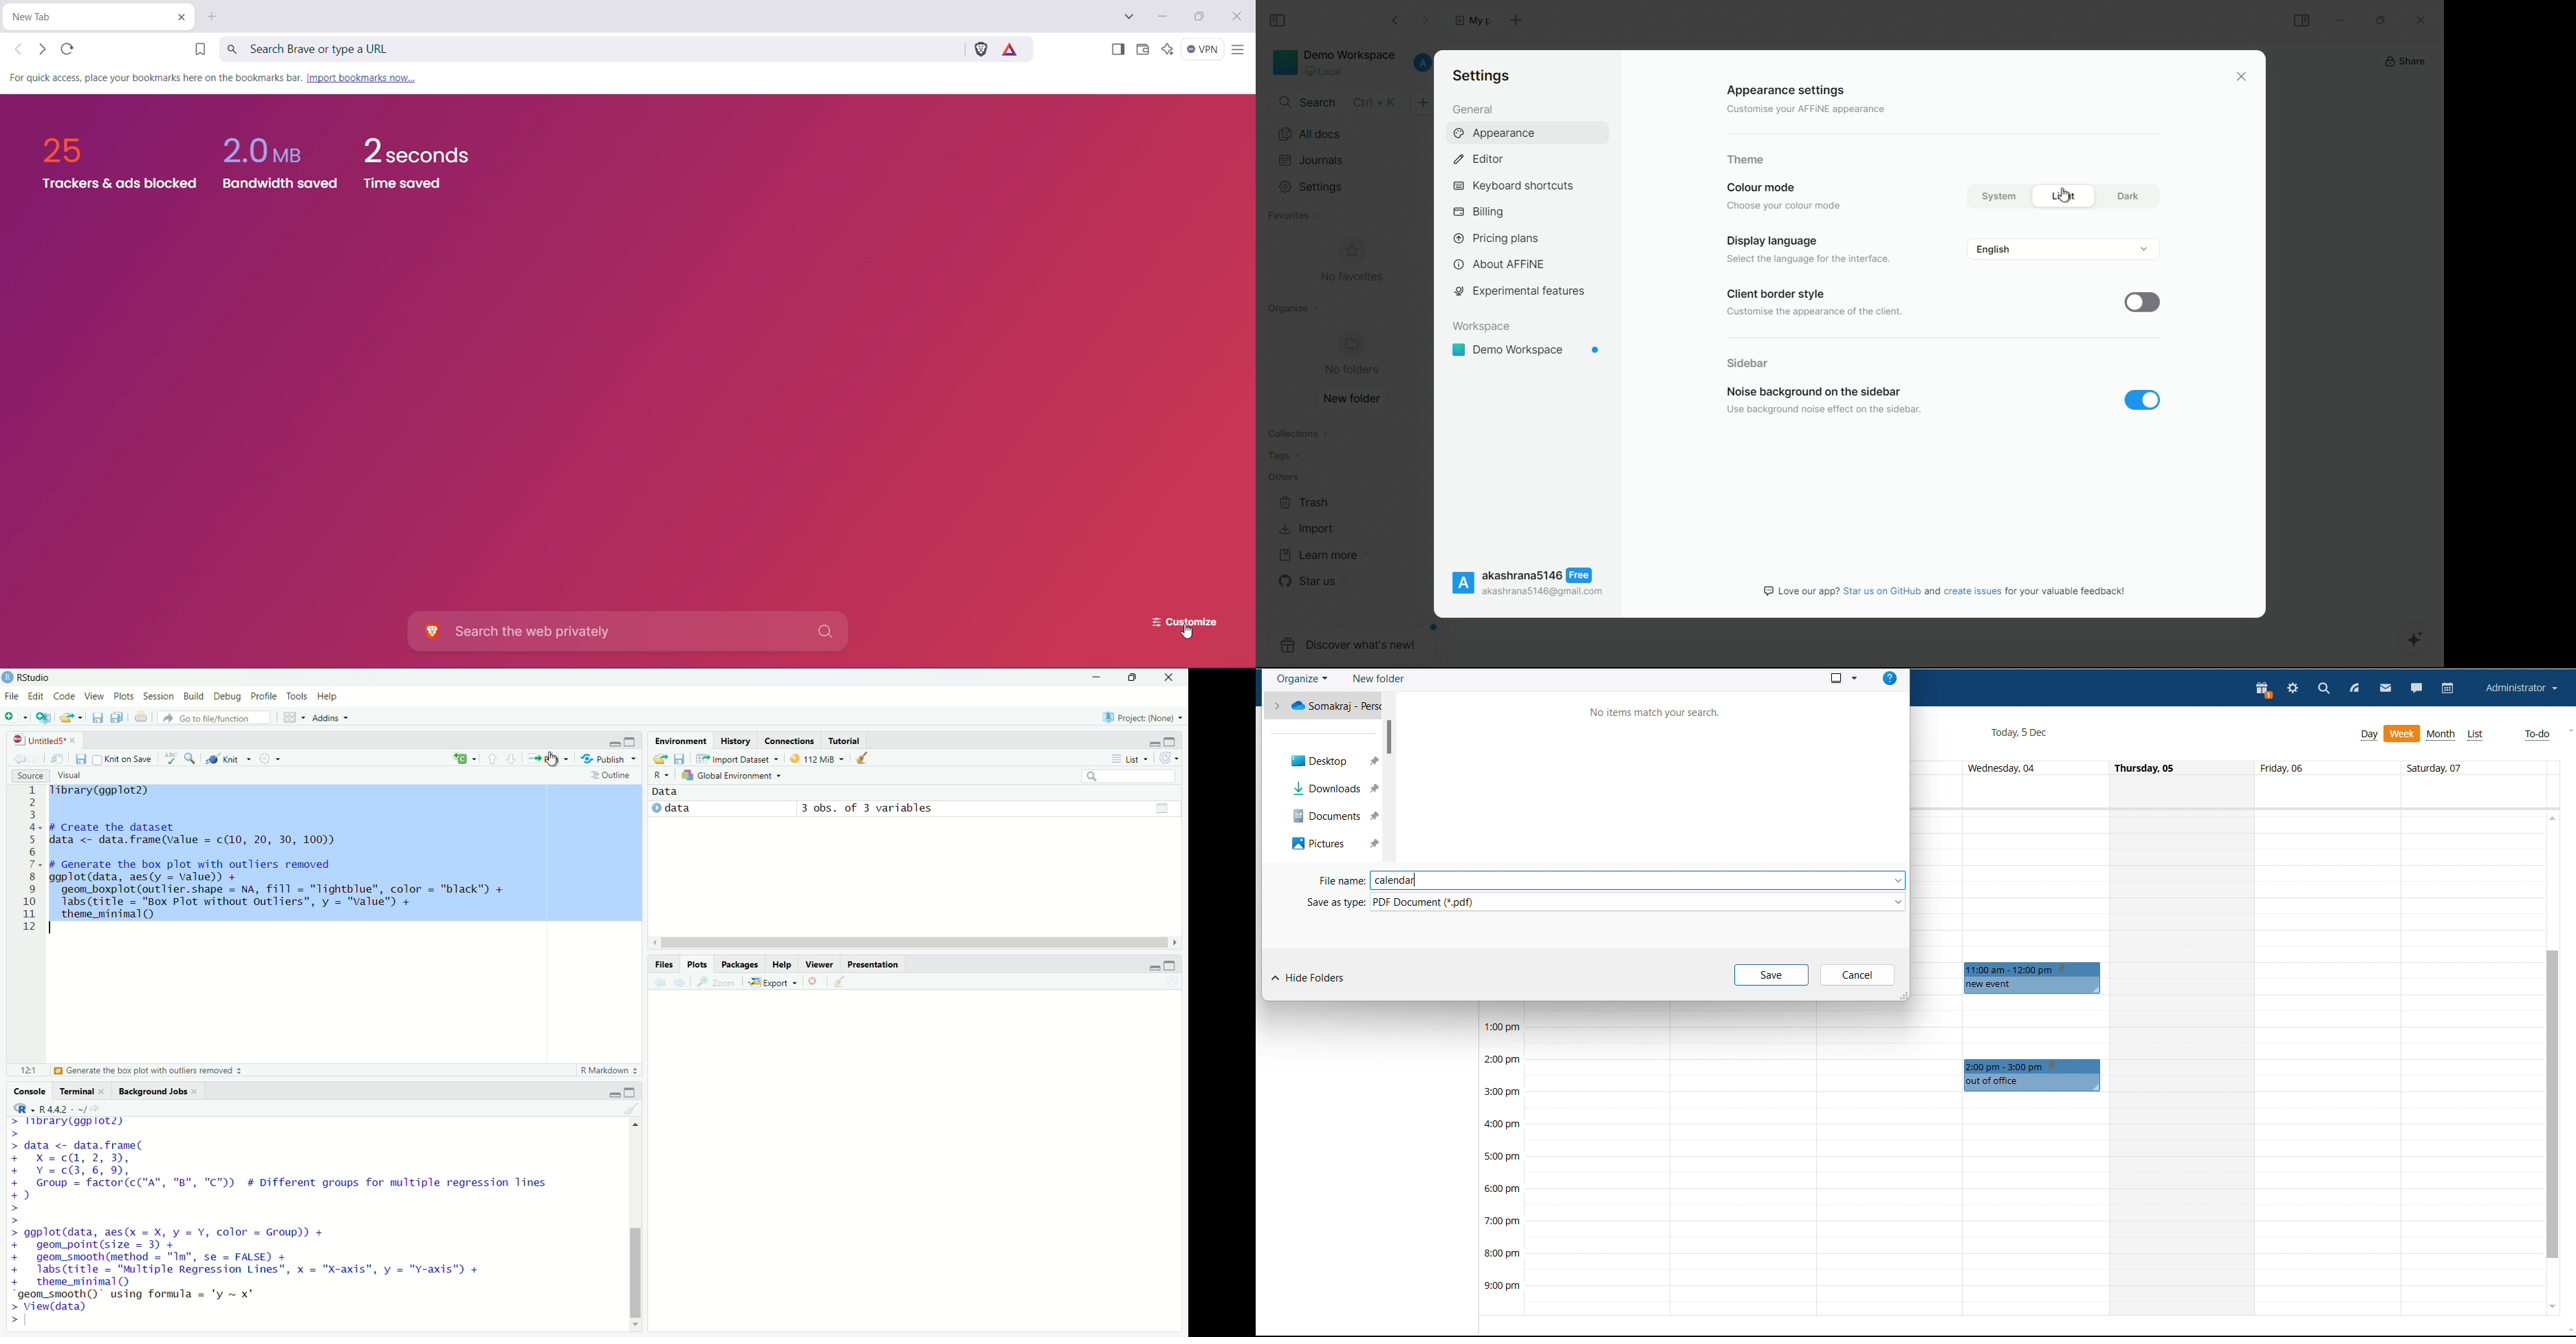 The width and height of the screenshot is (2576, 1344). Describe the element at coordinates (1334, 63) in the screenshot. I see `demo workspace` at that location.